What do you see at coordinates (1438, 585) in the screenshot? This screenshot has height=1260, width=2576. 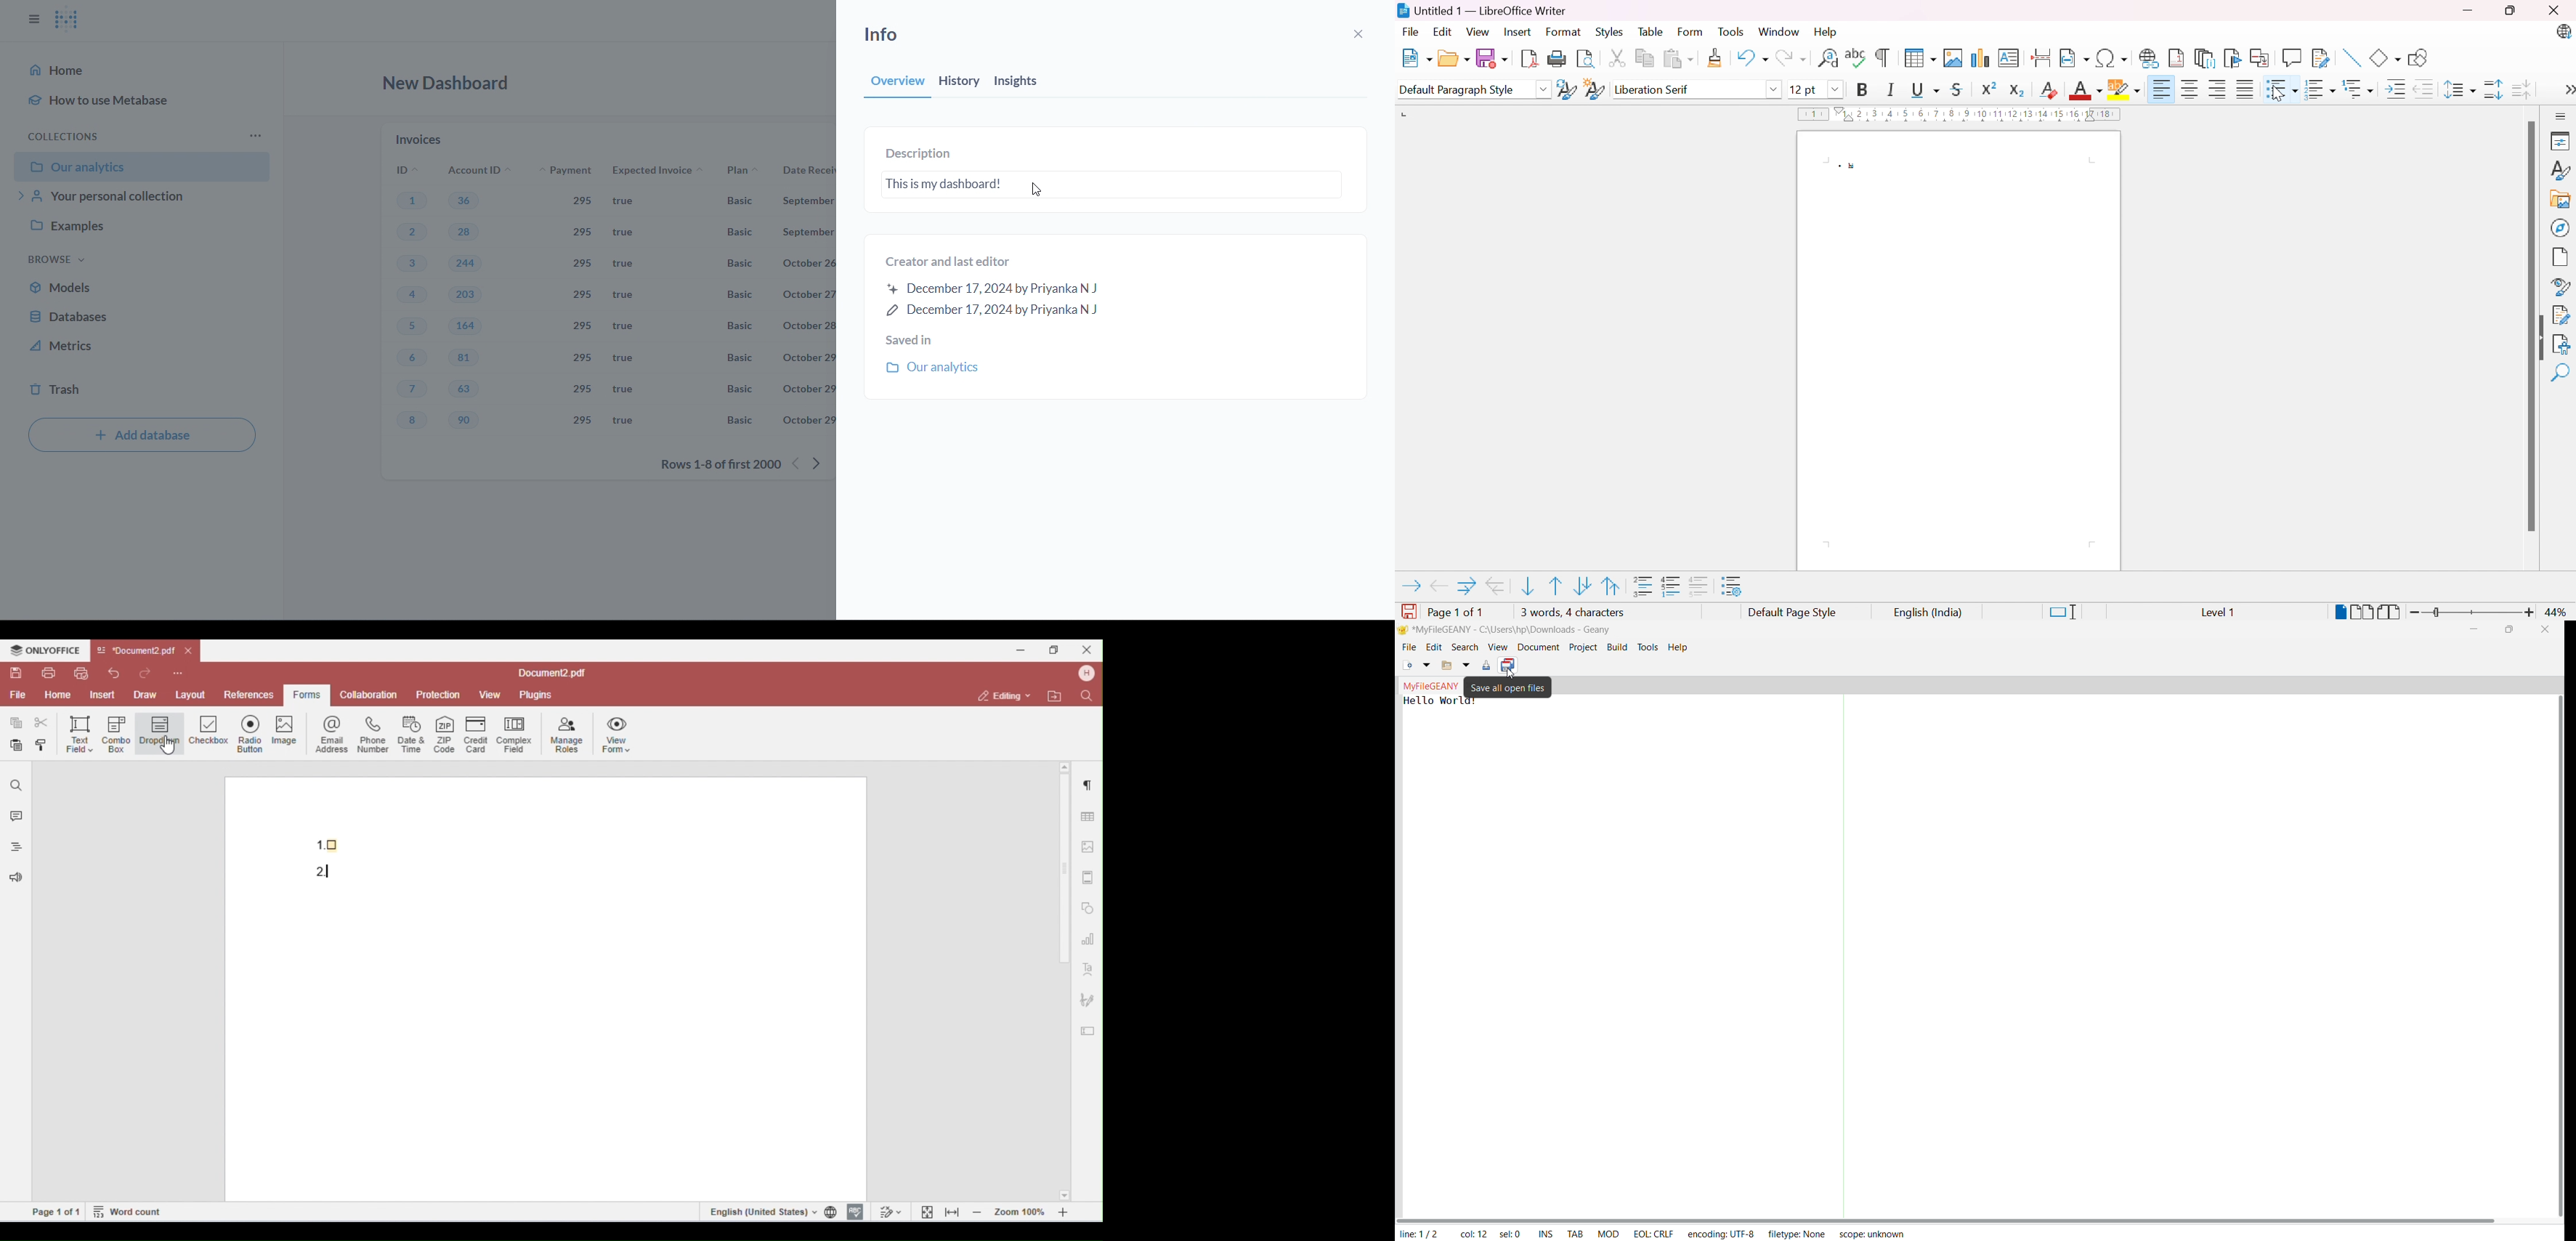 I see `Promote outline level` at bounding box center [1438, 585].